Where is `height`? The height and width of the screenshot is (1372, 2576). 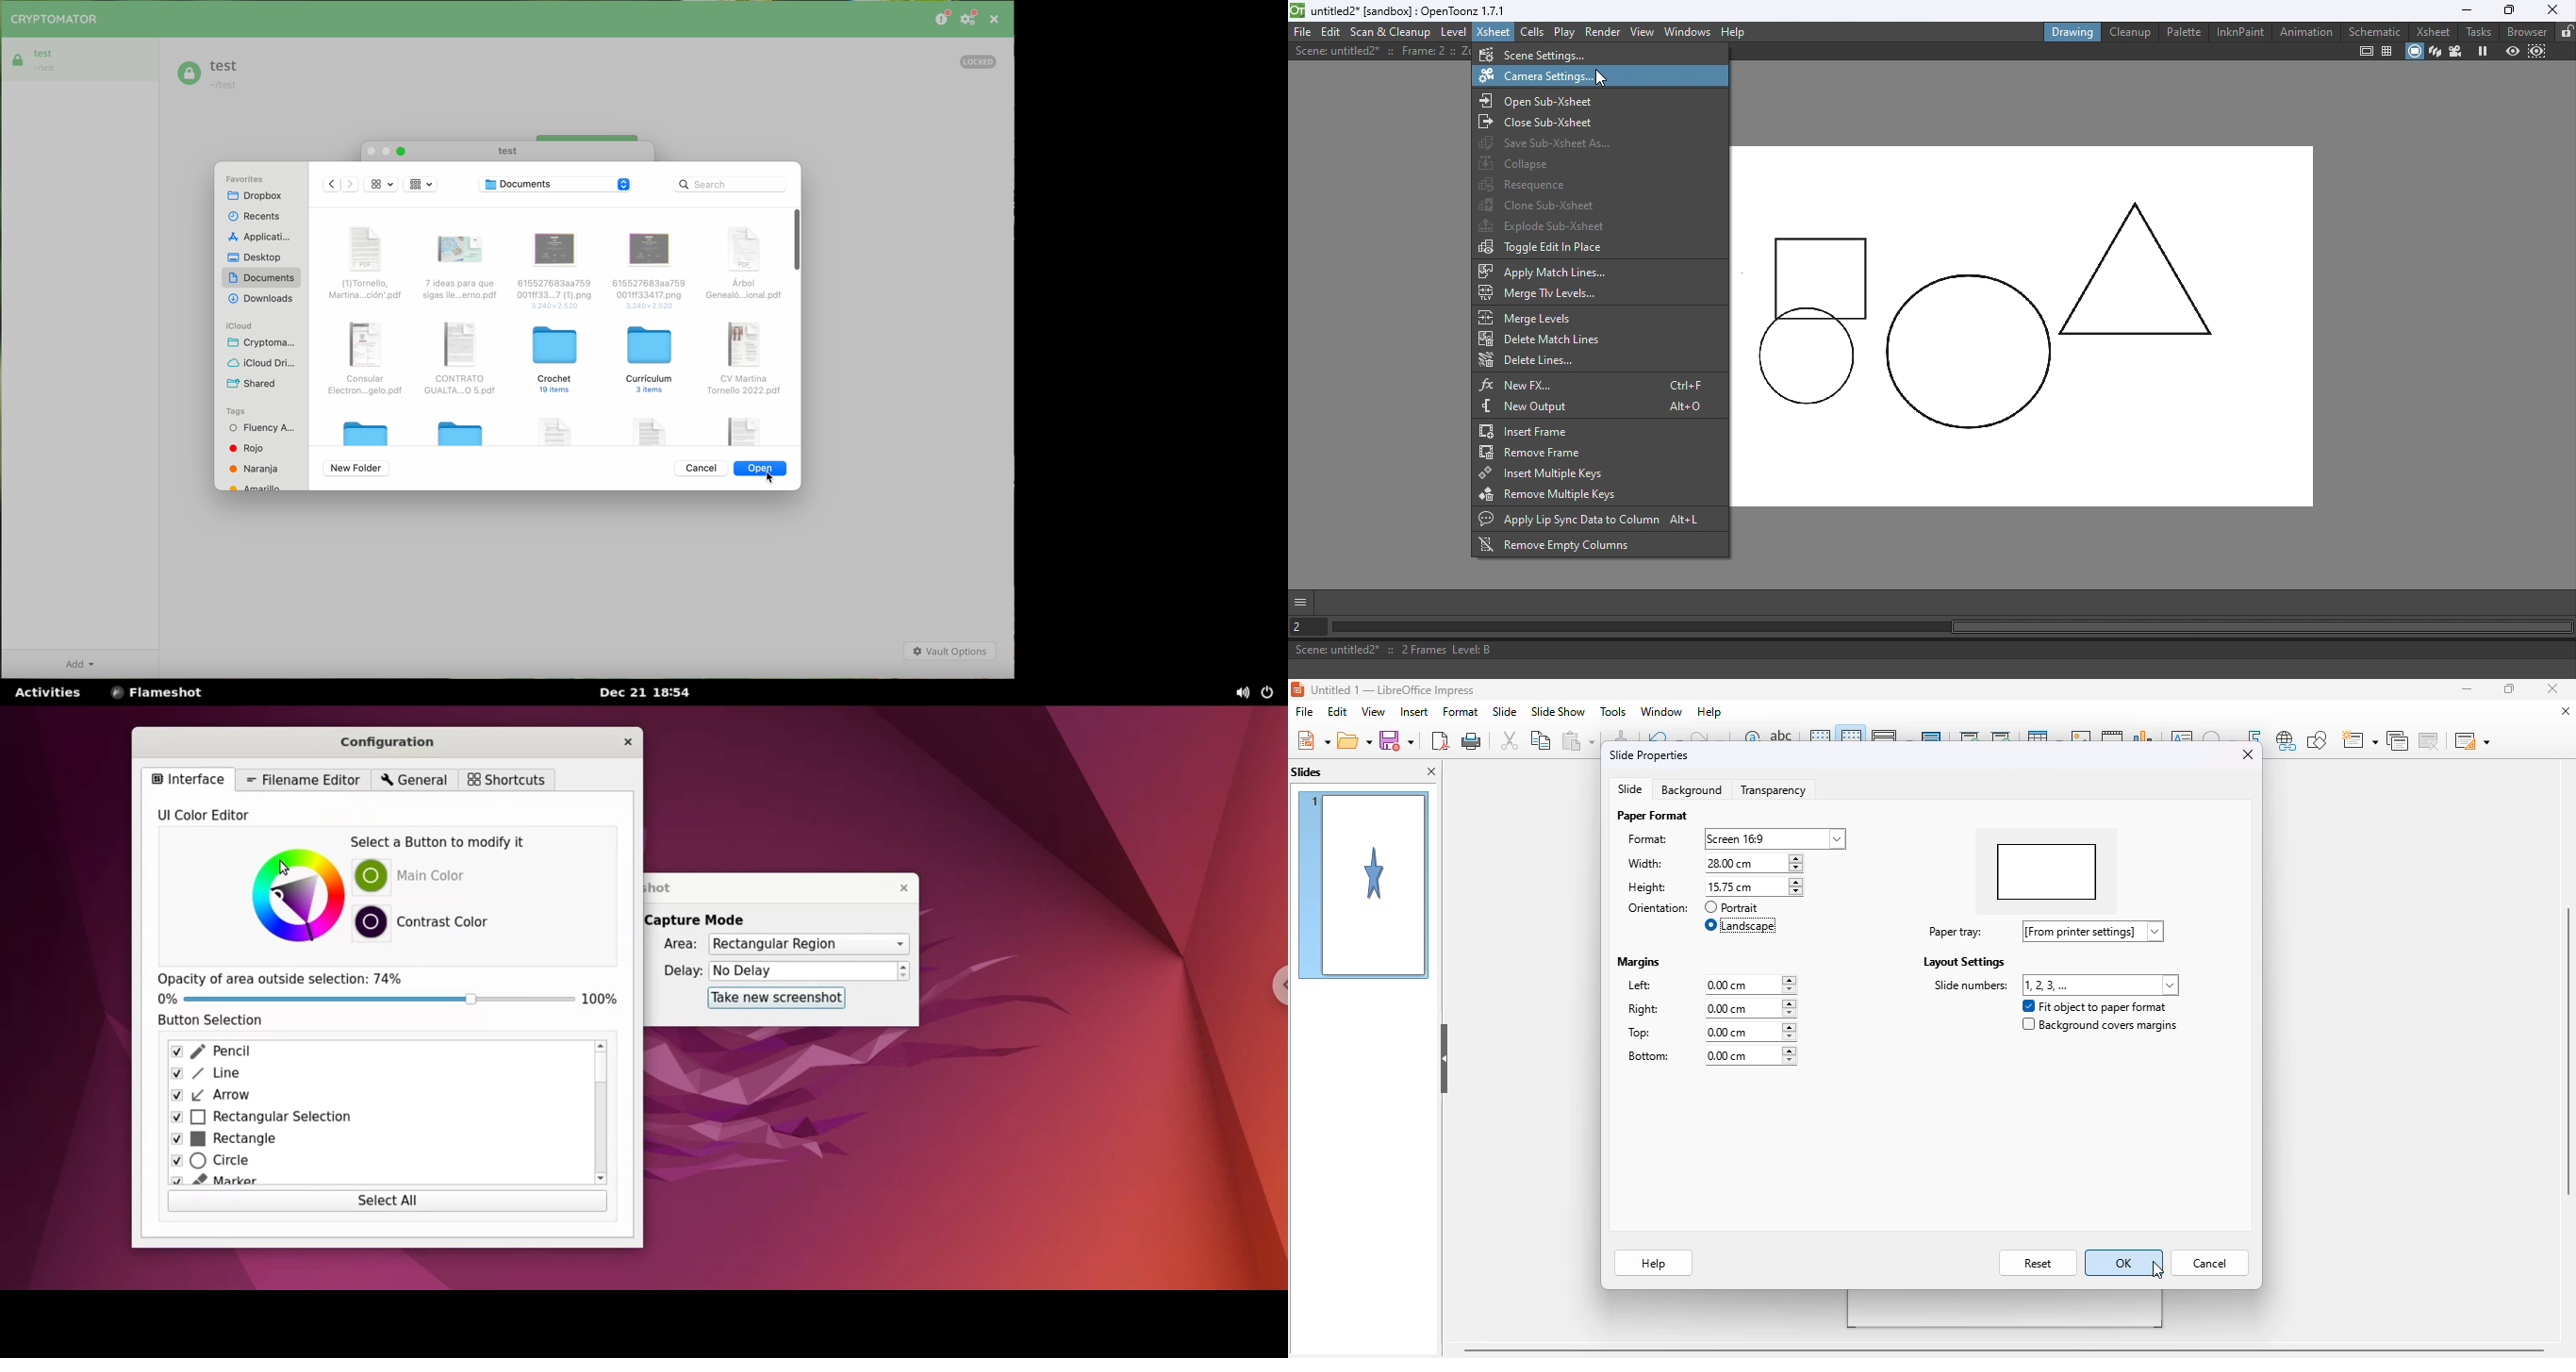 height is located at coordinates (1648, 886).